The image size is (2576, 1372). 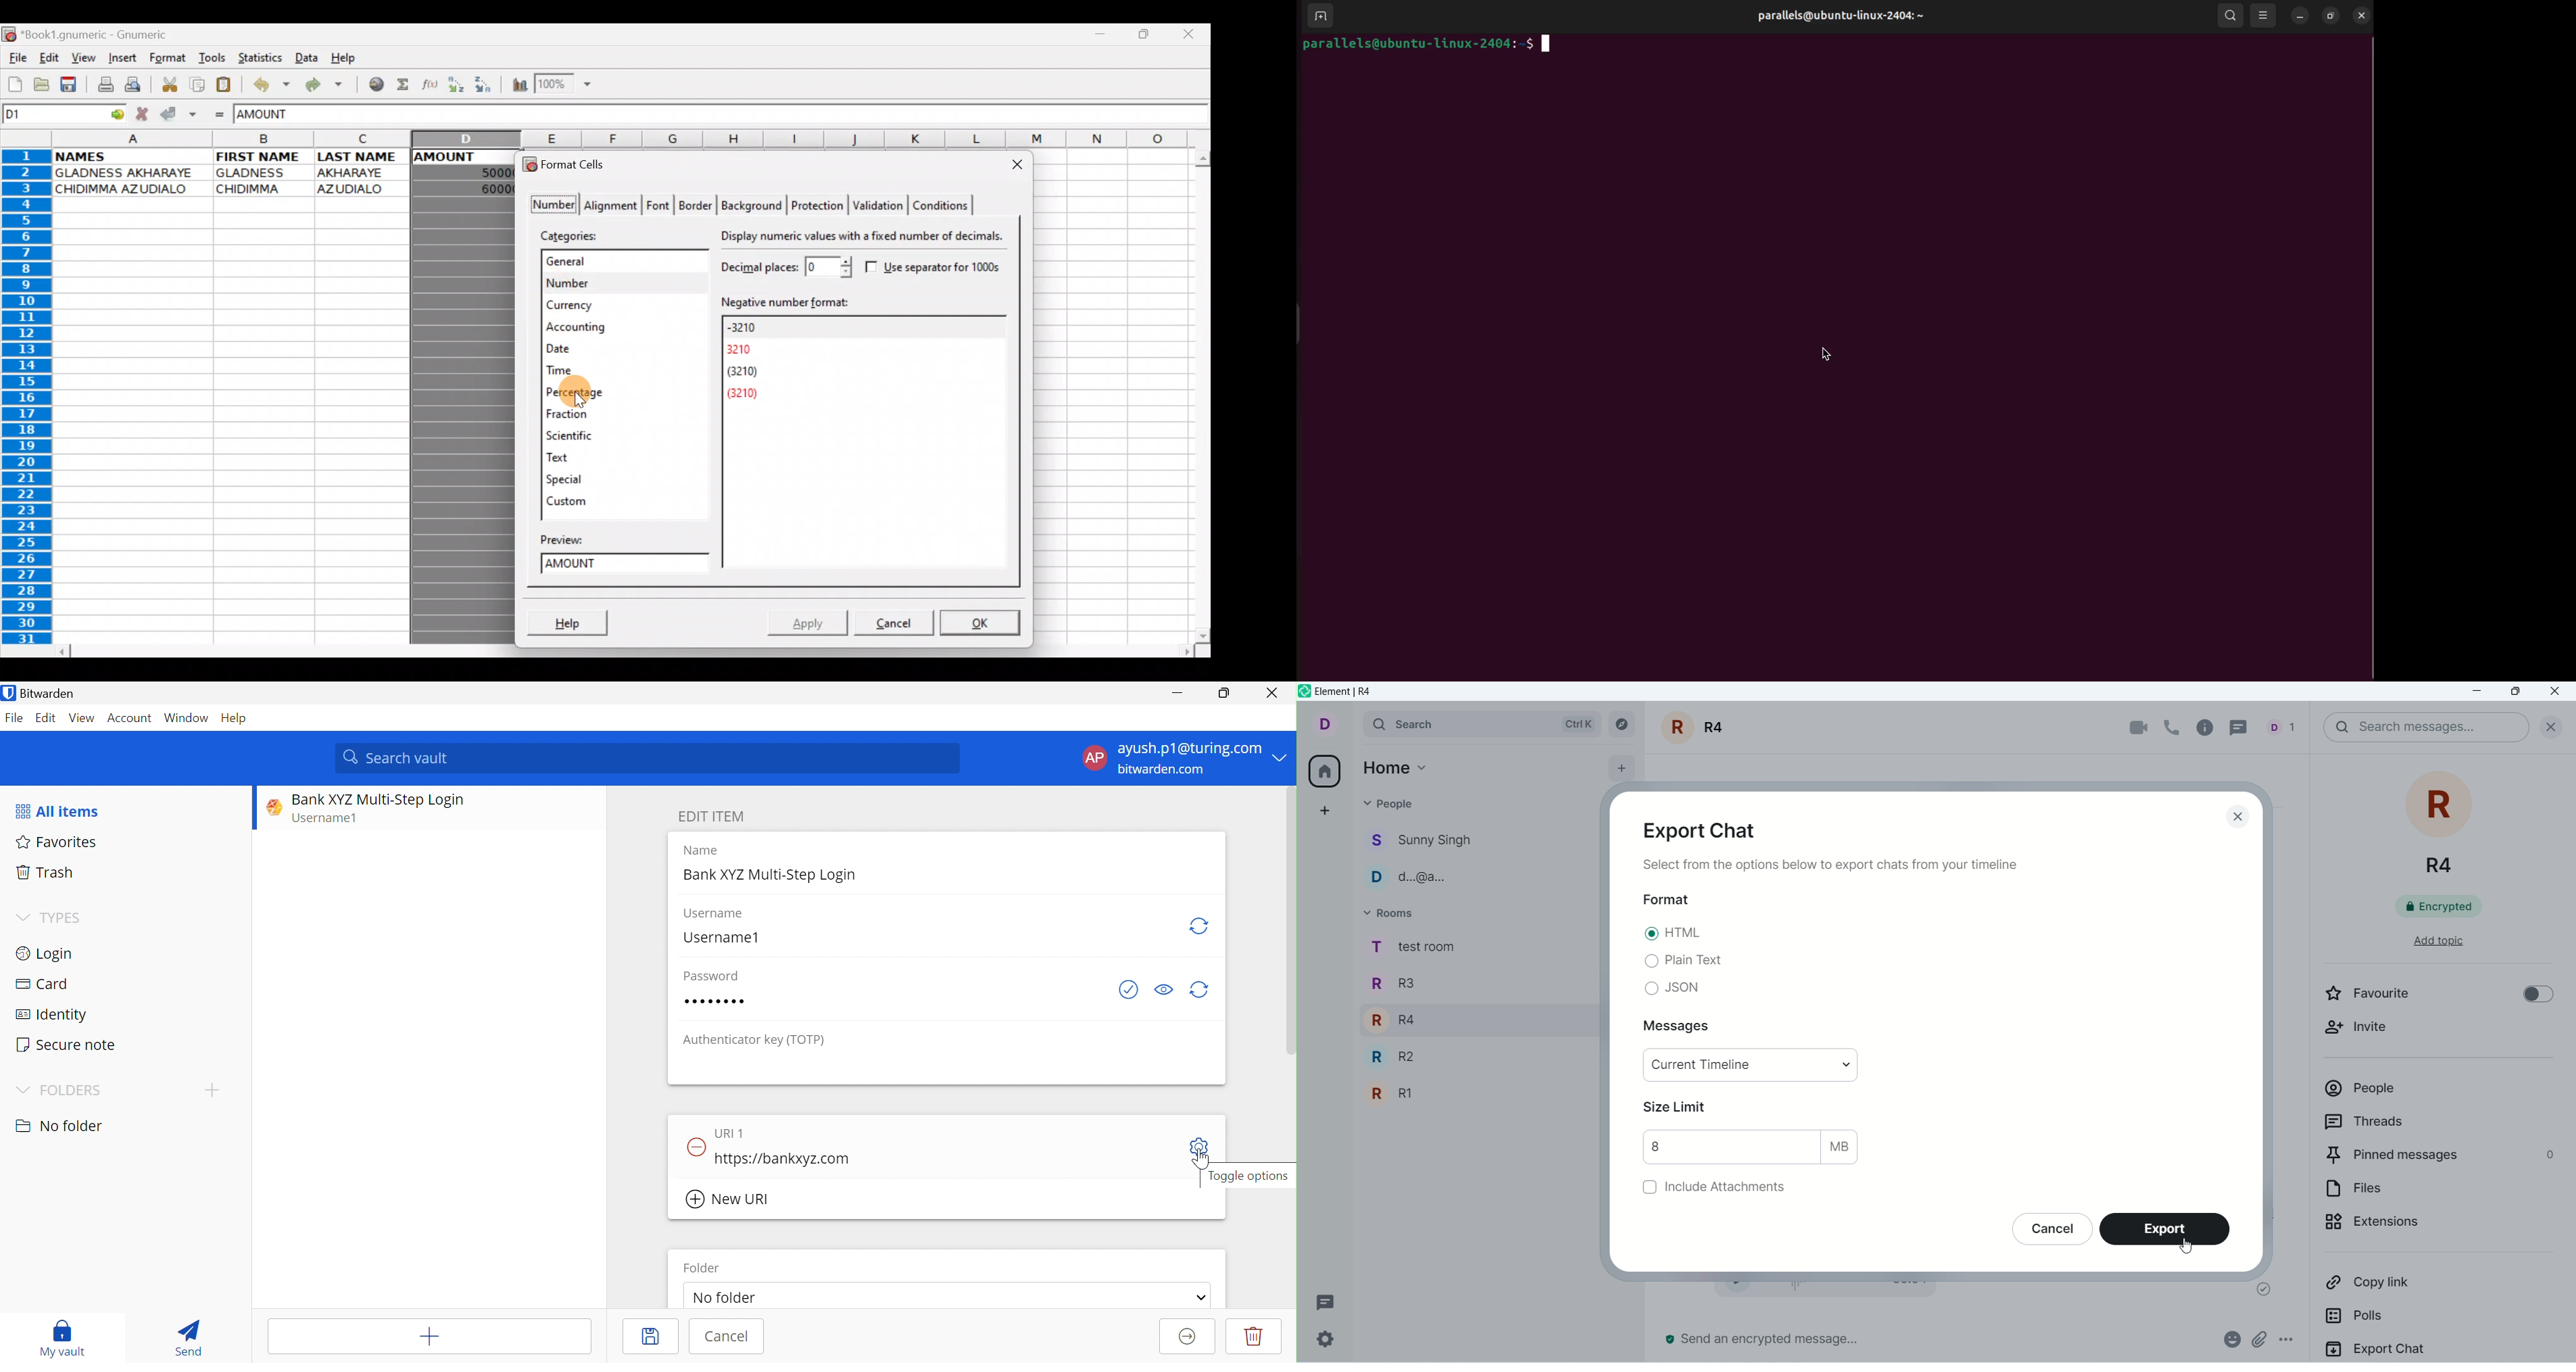 I want to click on Edit, so click(x=50, y=59).